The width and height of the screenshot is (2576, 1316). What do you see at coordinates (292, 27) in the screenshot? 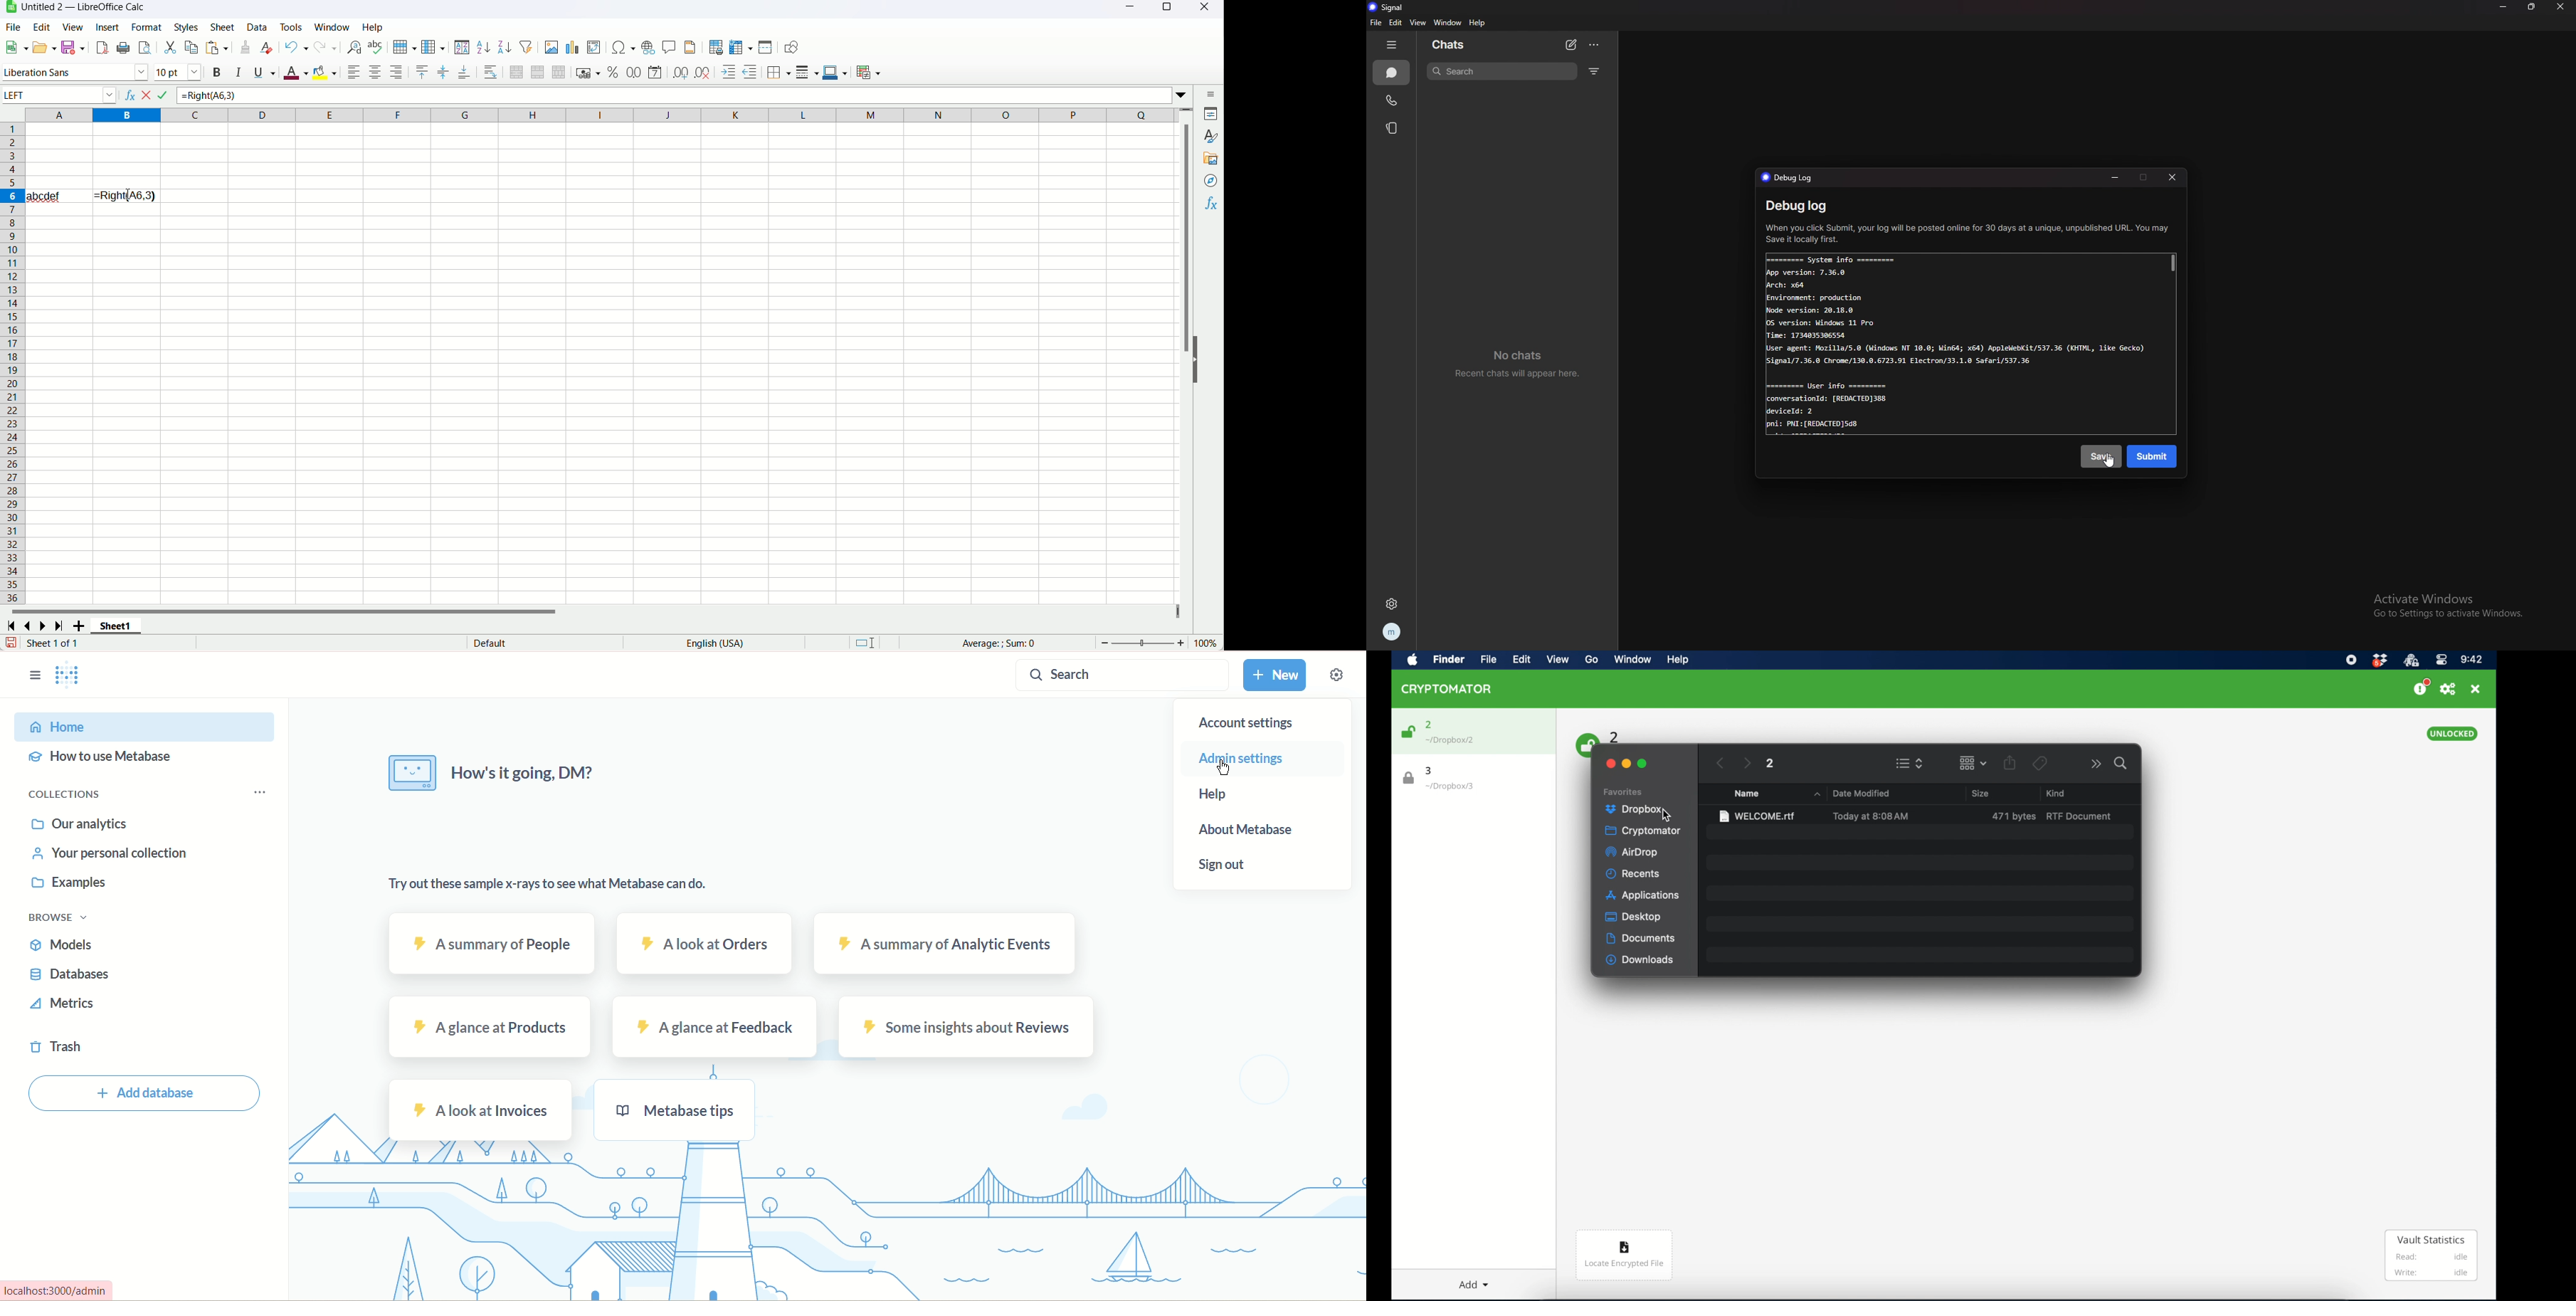
I see `tools` at bounding box center [292, 27].